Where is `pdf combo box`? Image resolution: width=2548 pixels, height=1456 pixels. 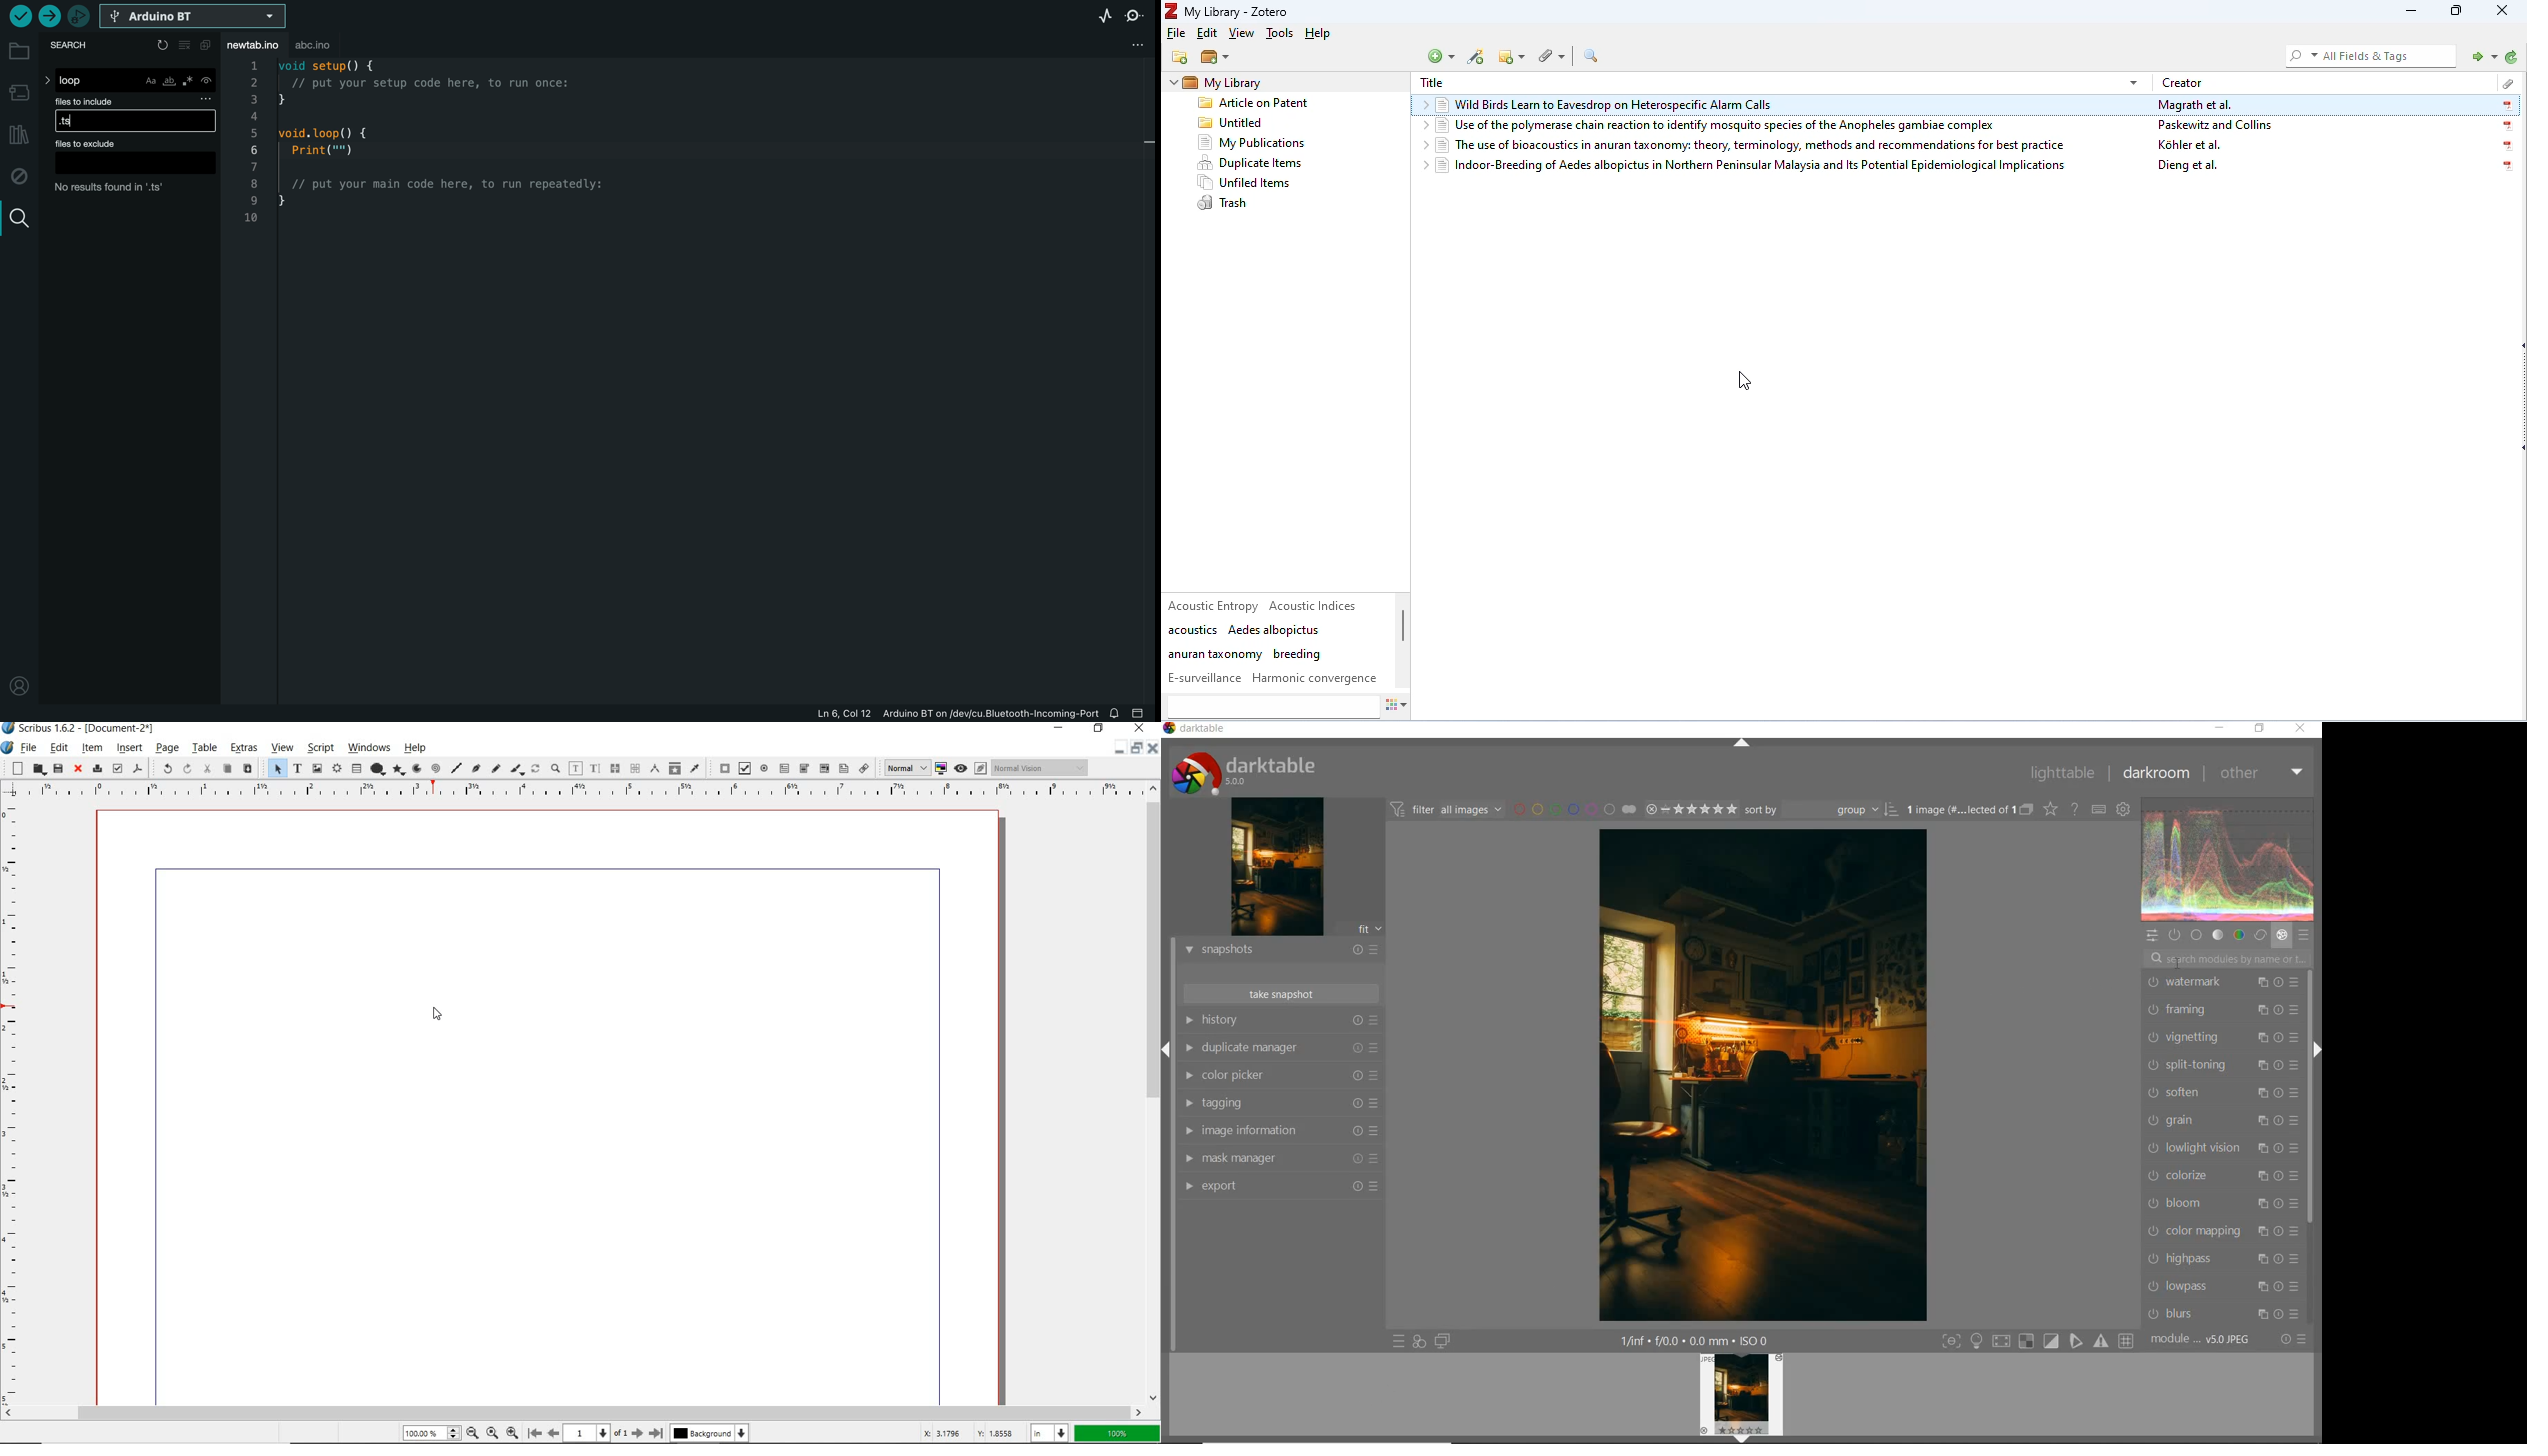
pdf combo box is located at coordinates (824, 768).